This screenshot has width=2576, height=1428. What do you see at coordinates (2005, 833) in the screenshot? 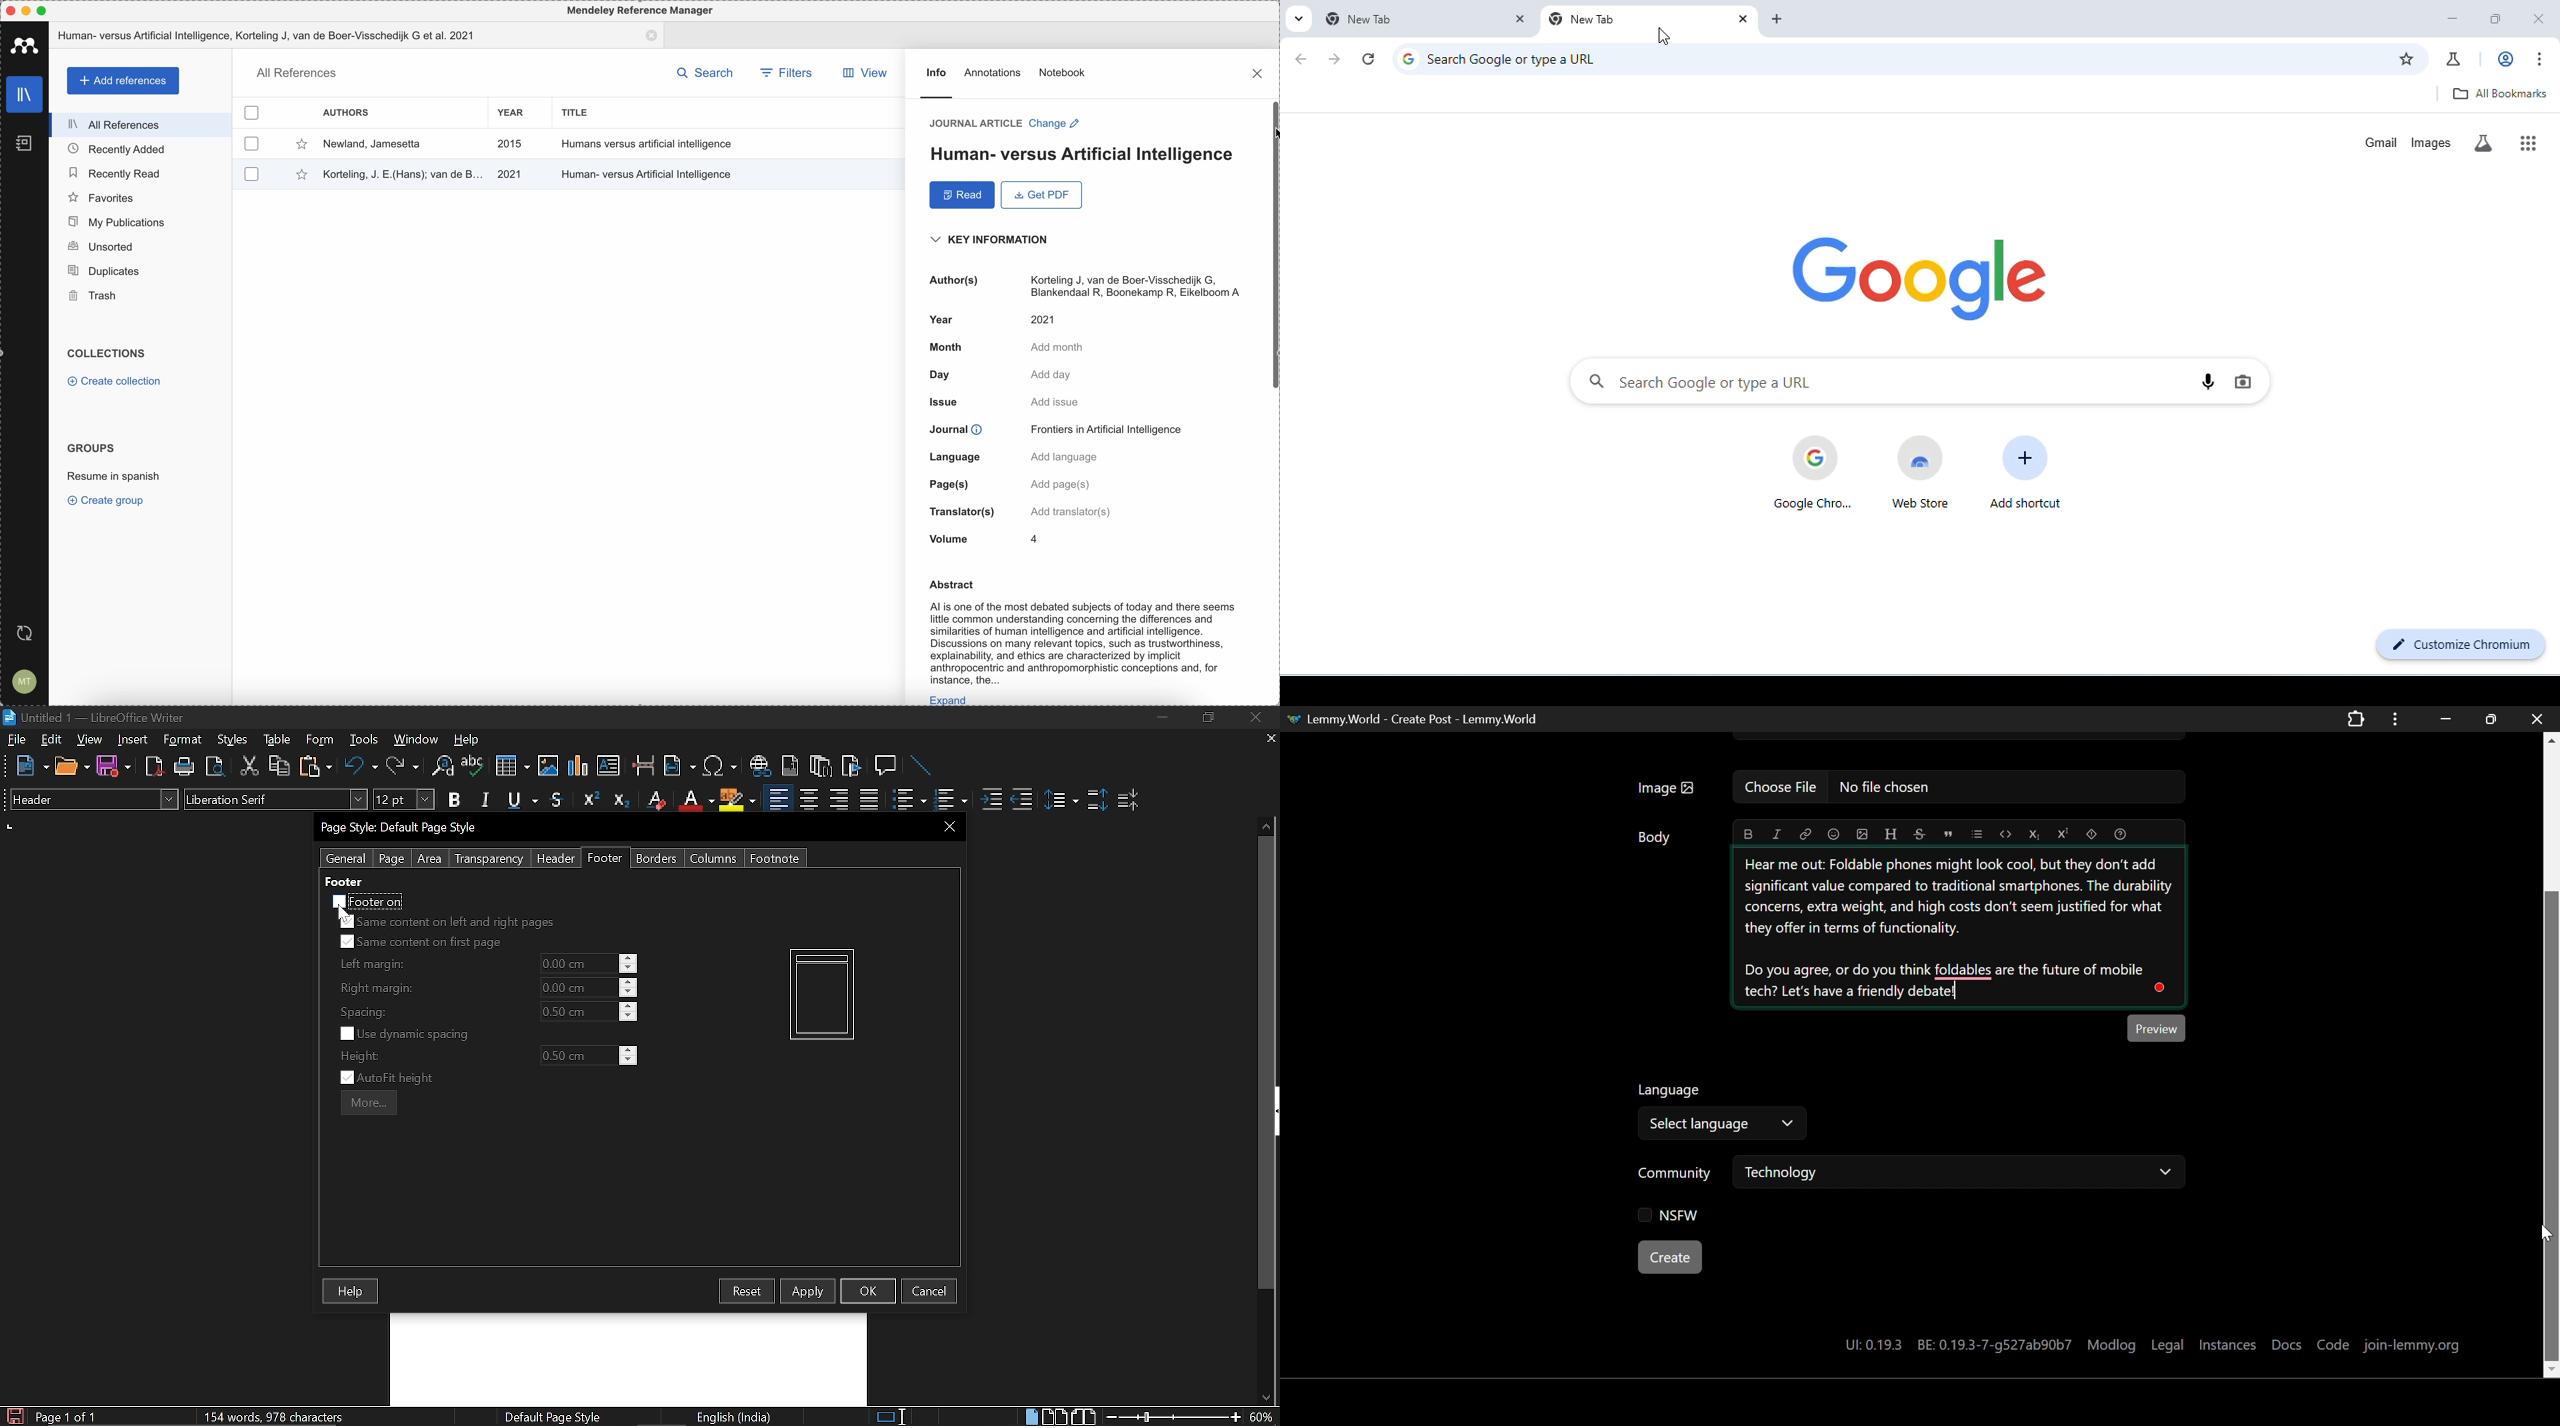
I see `code` at bounding box center [2005, 833].